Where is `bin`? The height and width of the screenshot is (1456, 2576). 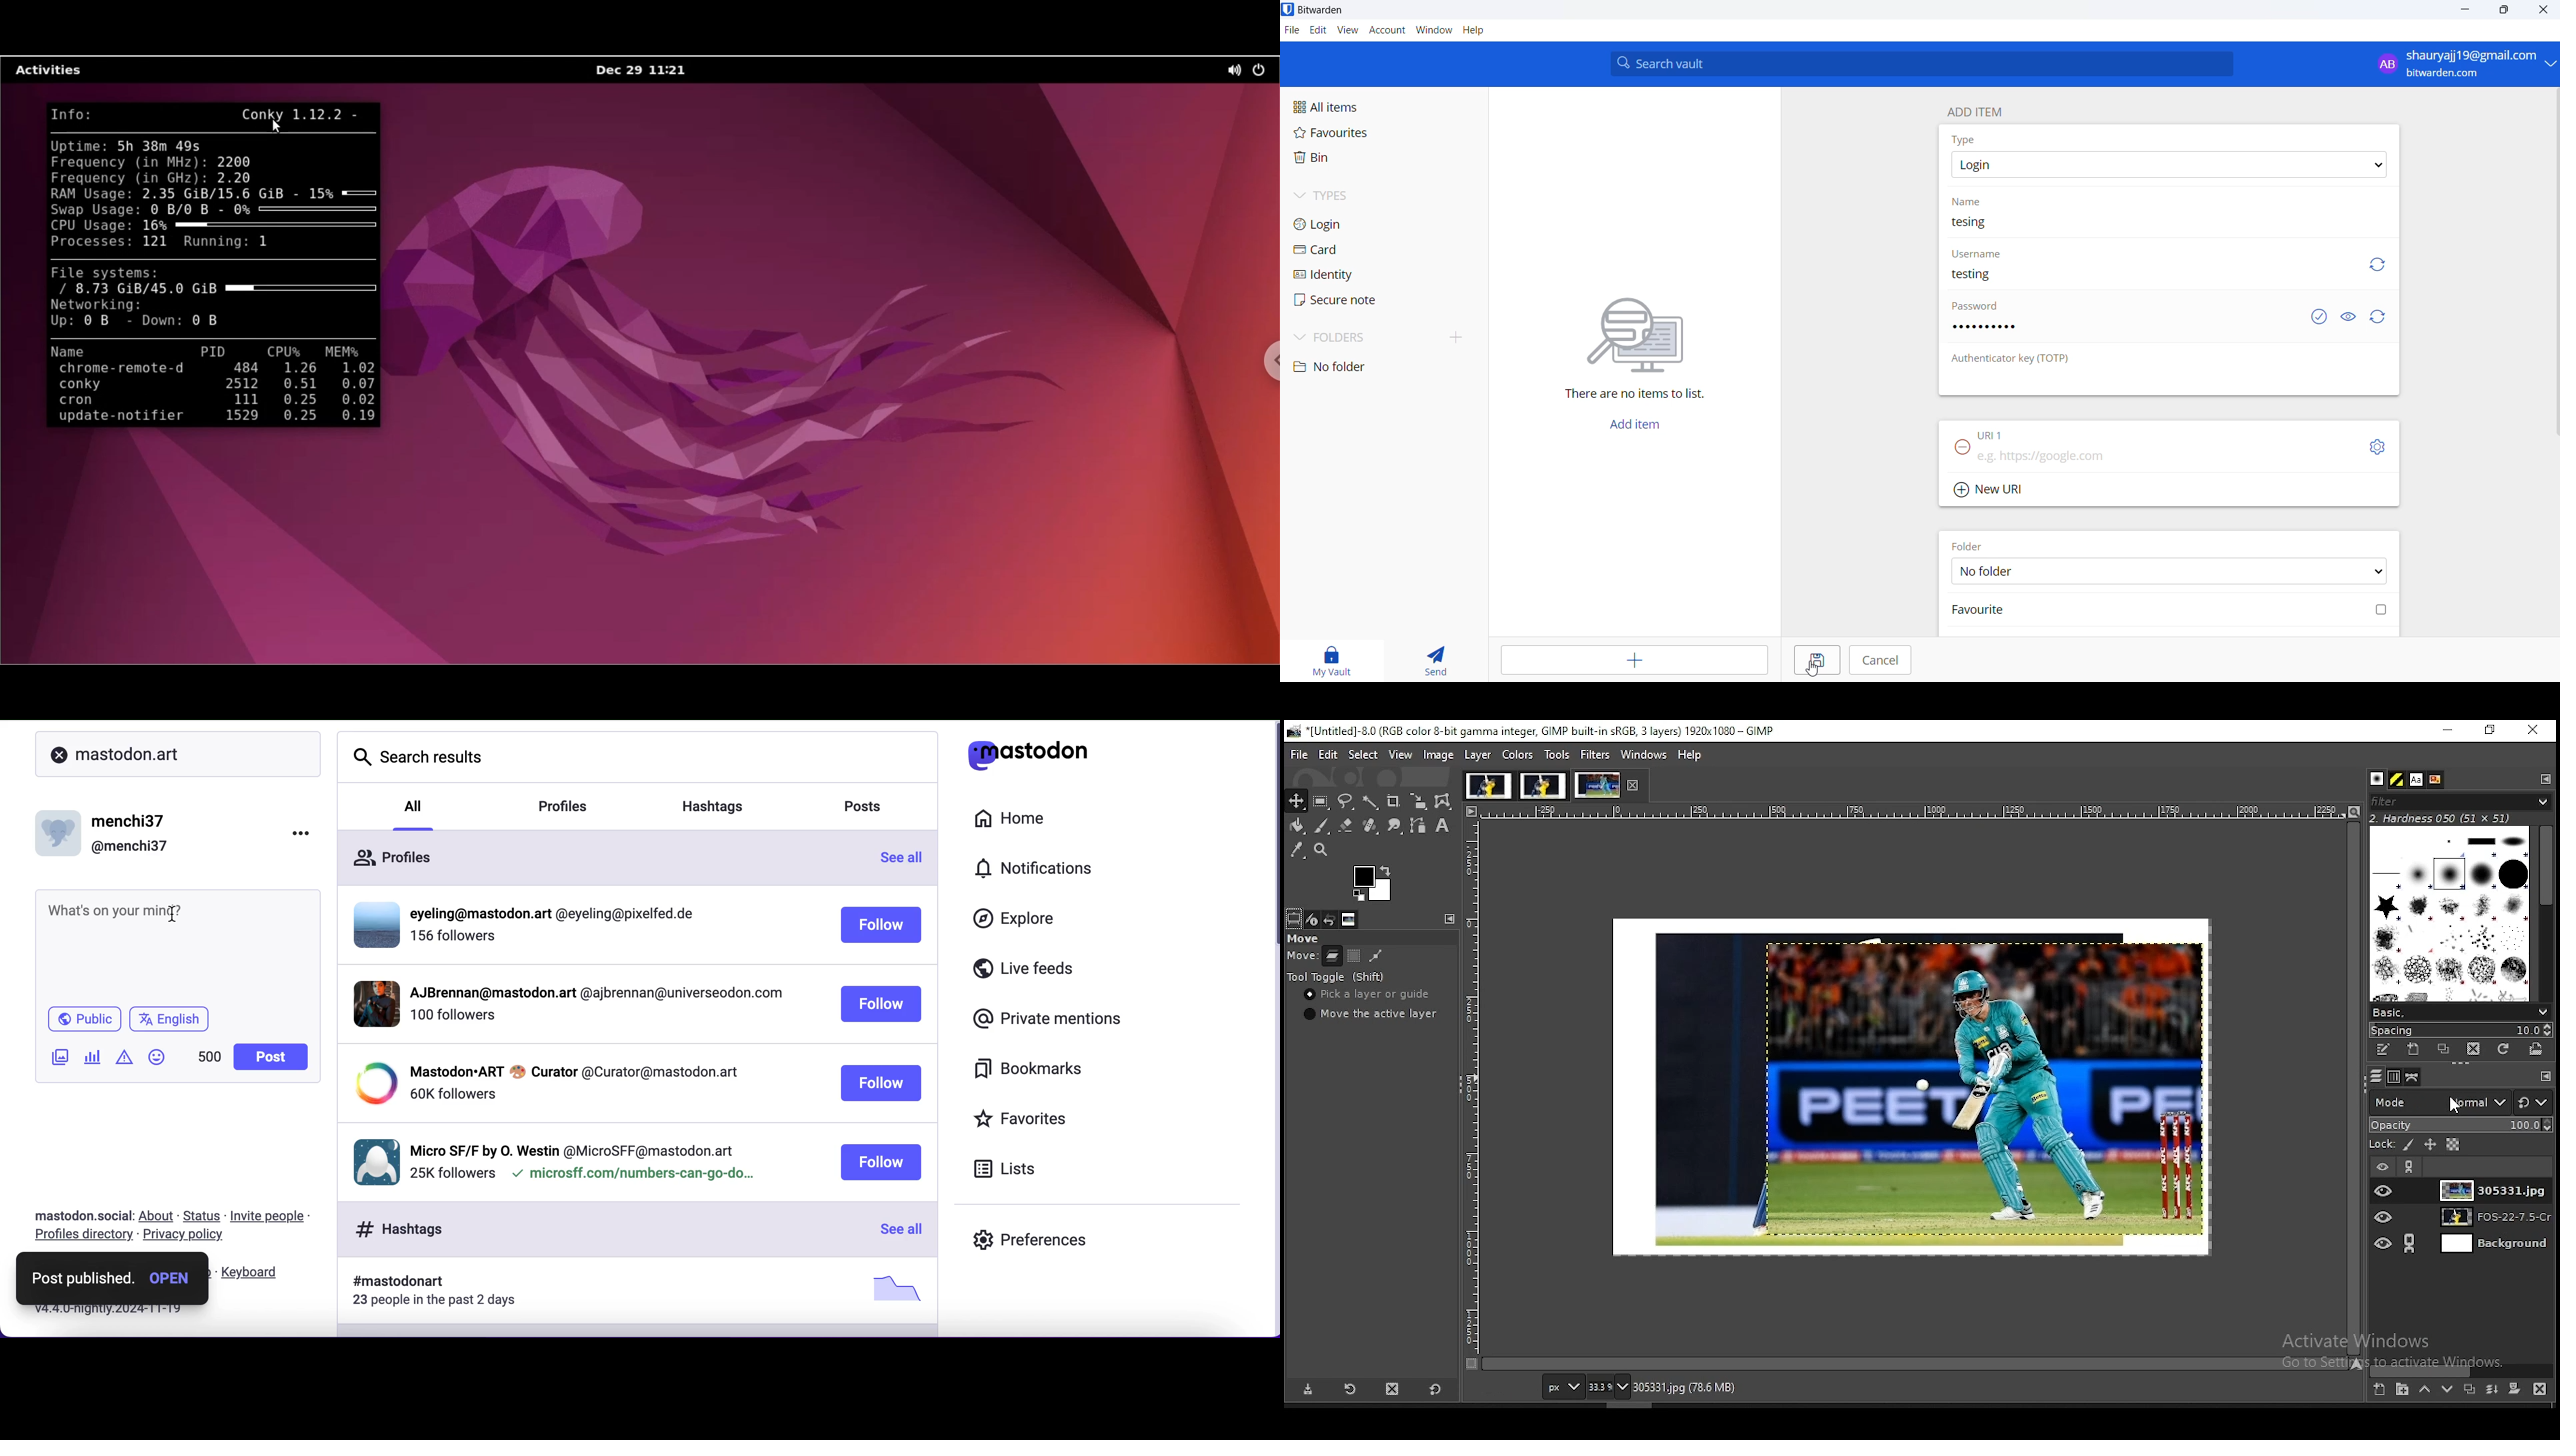 bin is located at coordinates (1348, 161).